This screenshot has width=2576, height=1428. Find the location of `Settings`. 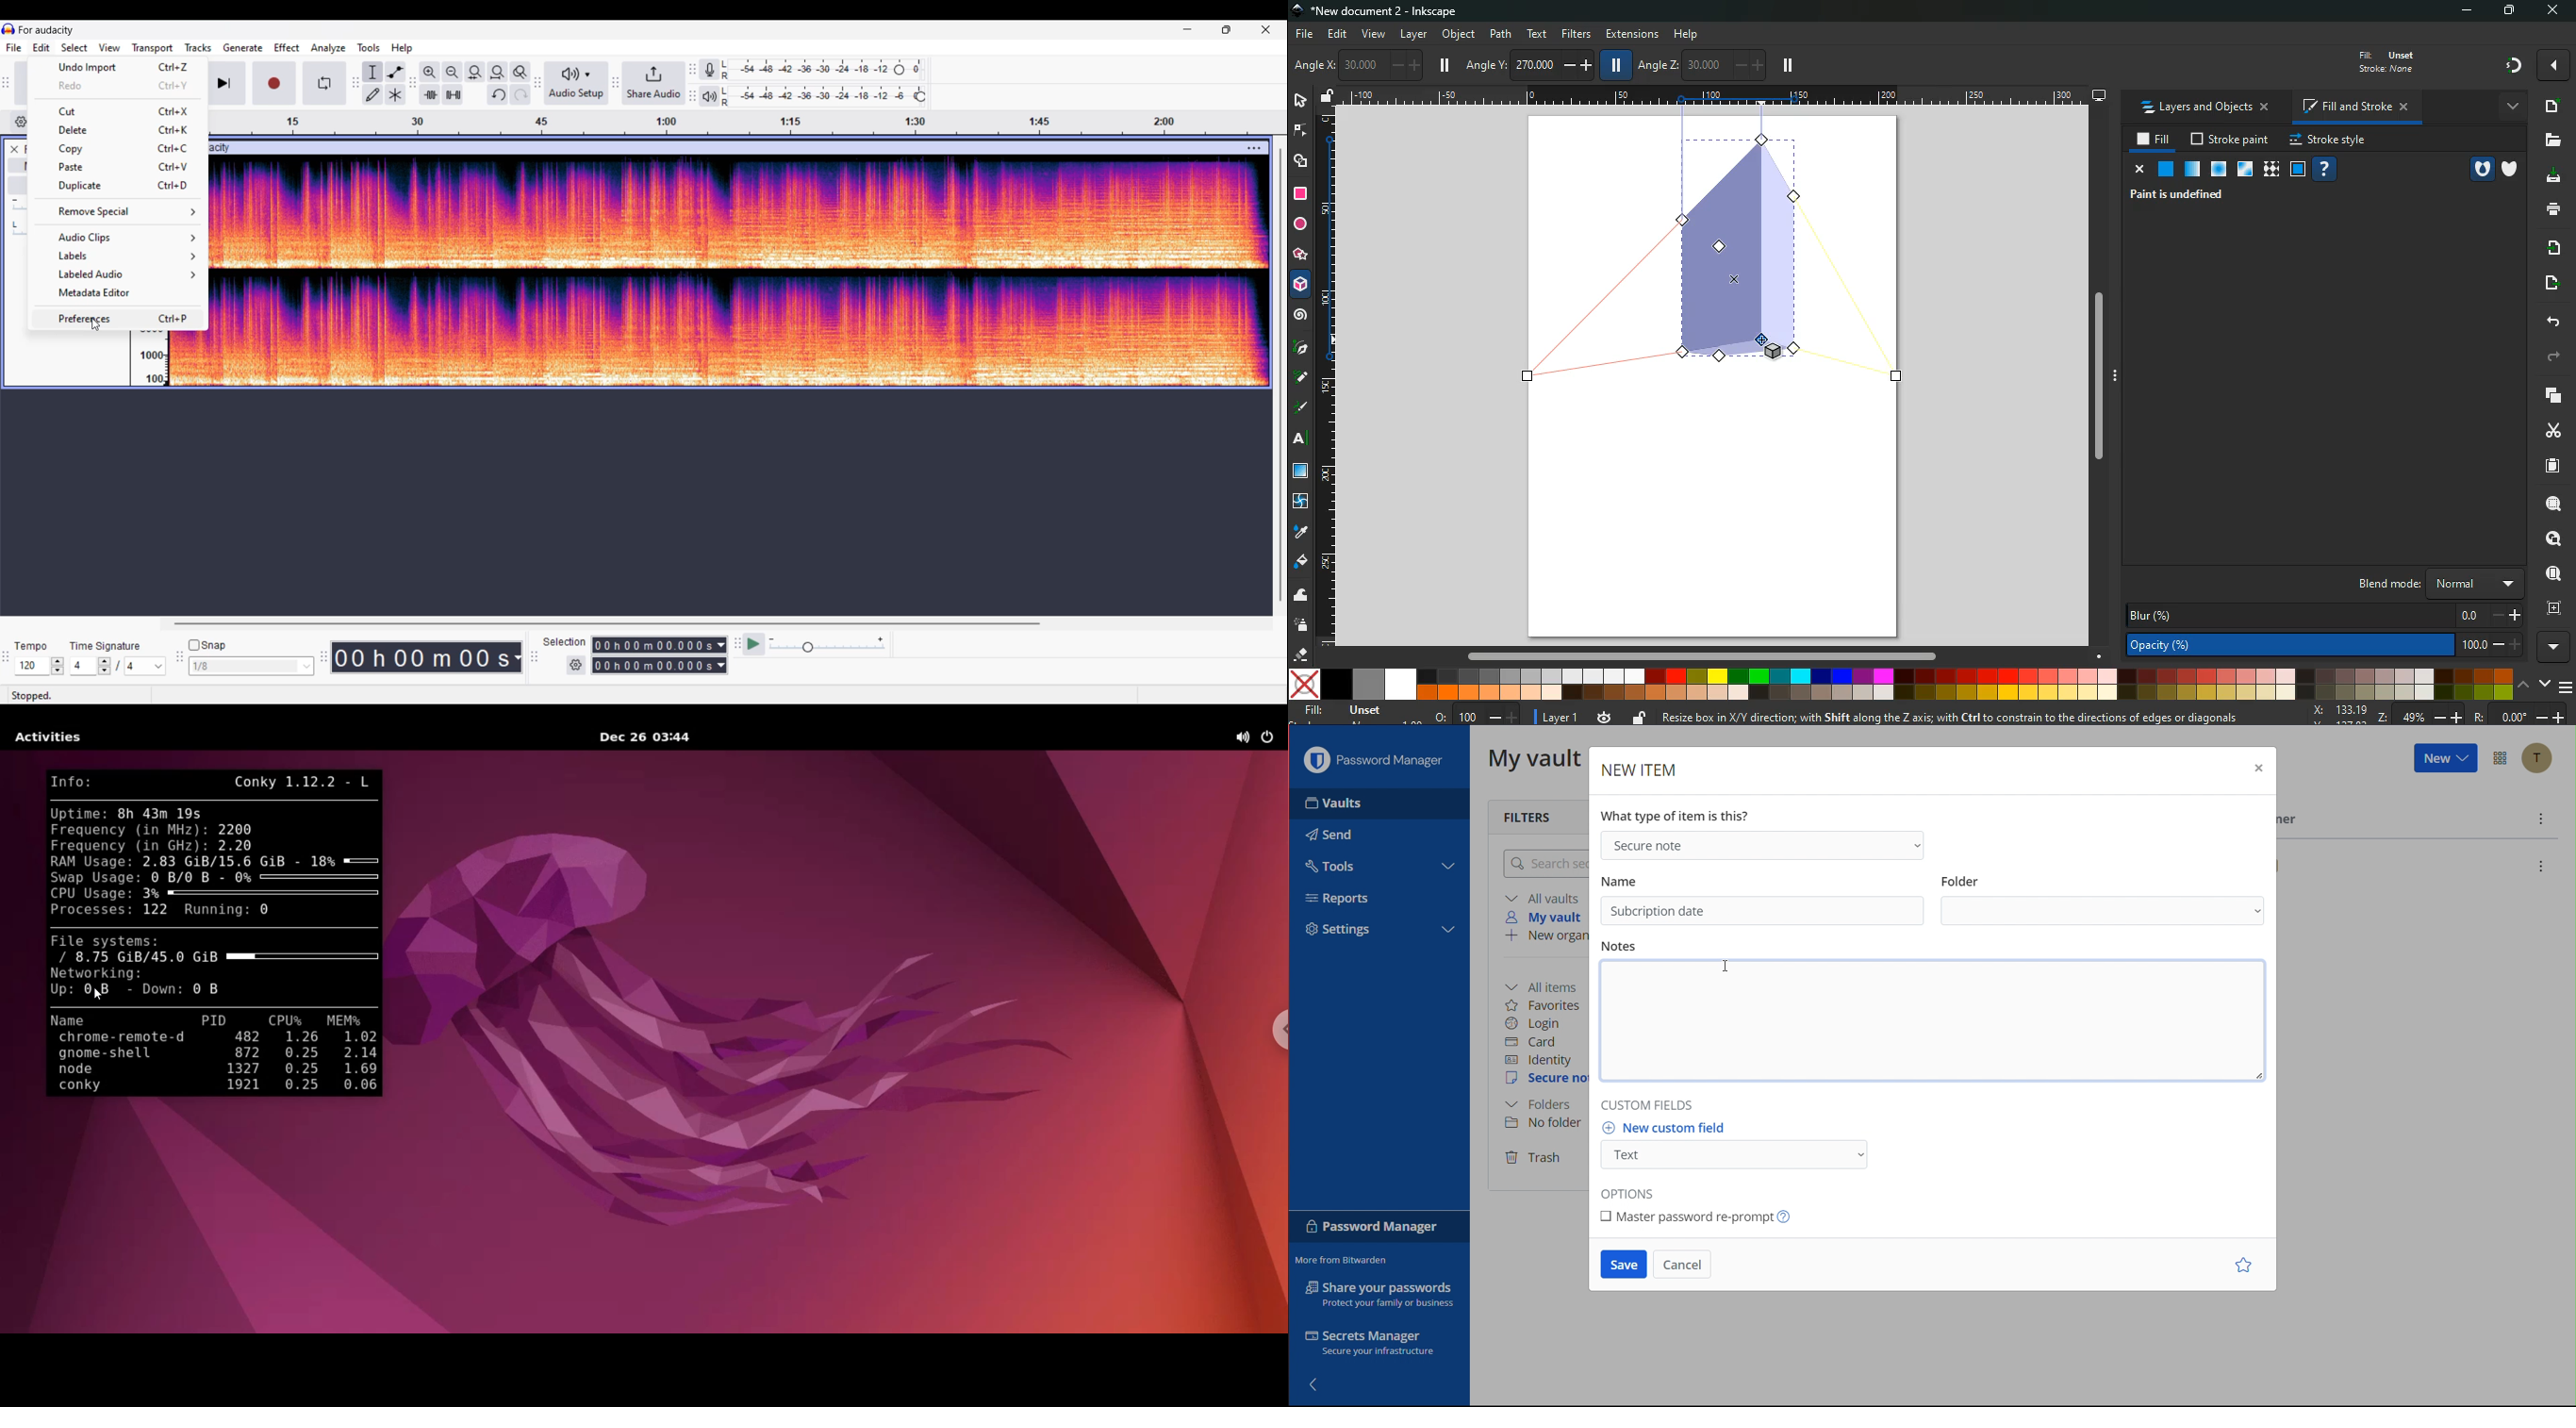

Settings is located at coordinates (576, 665).